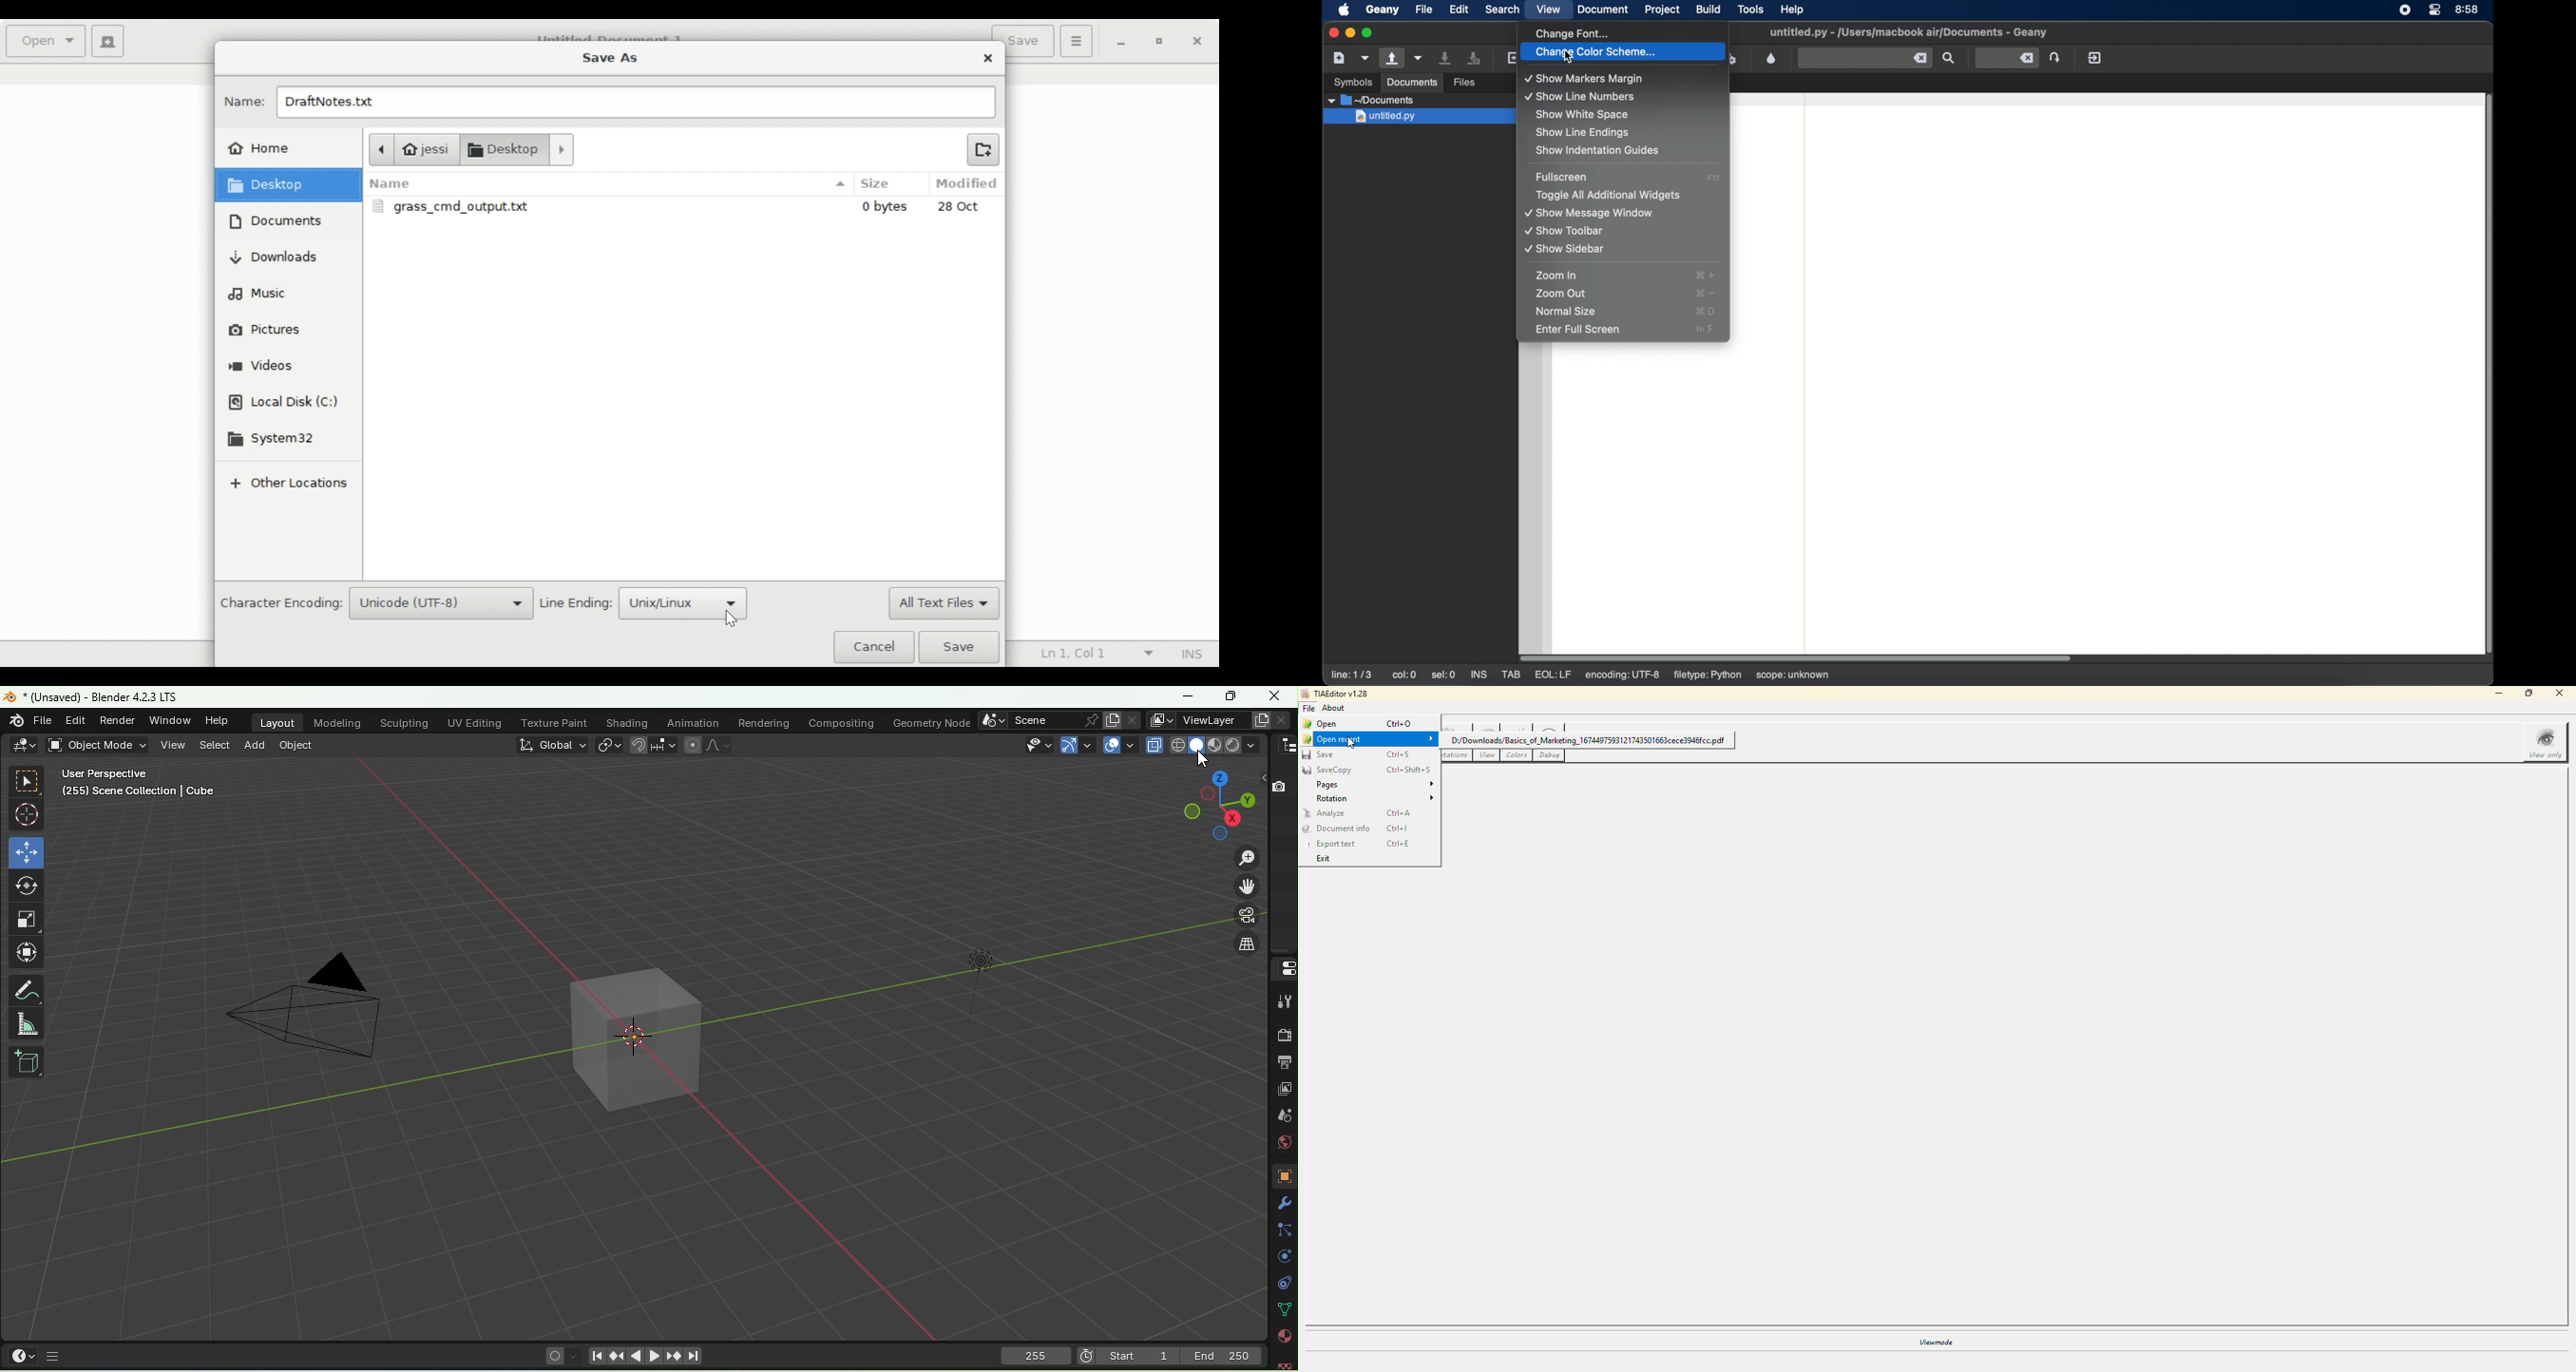 The width and height of the screenshot is (2576, 1372). Describe the element at coordinates (1034, 745) in the screenshot. I see `Selectability and visibility` at that location.